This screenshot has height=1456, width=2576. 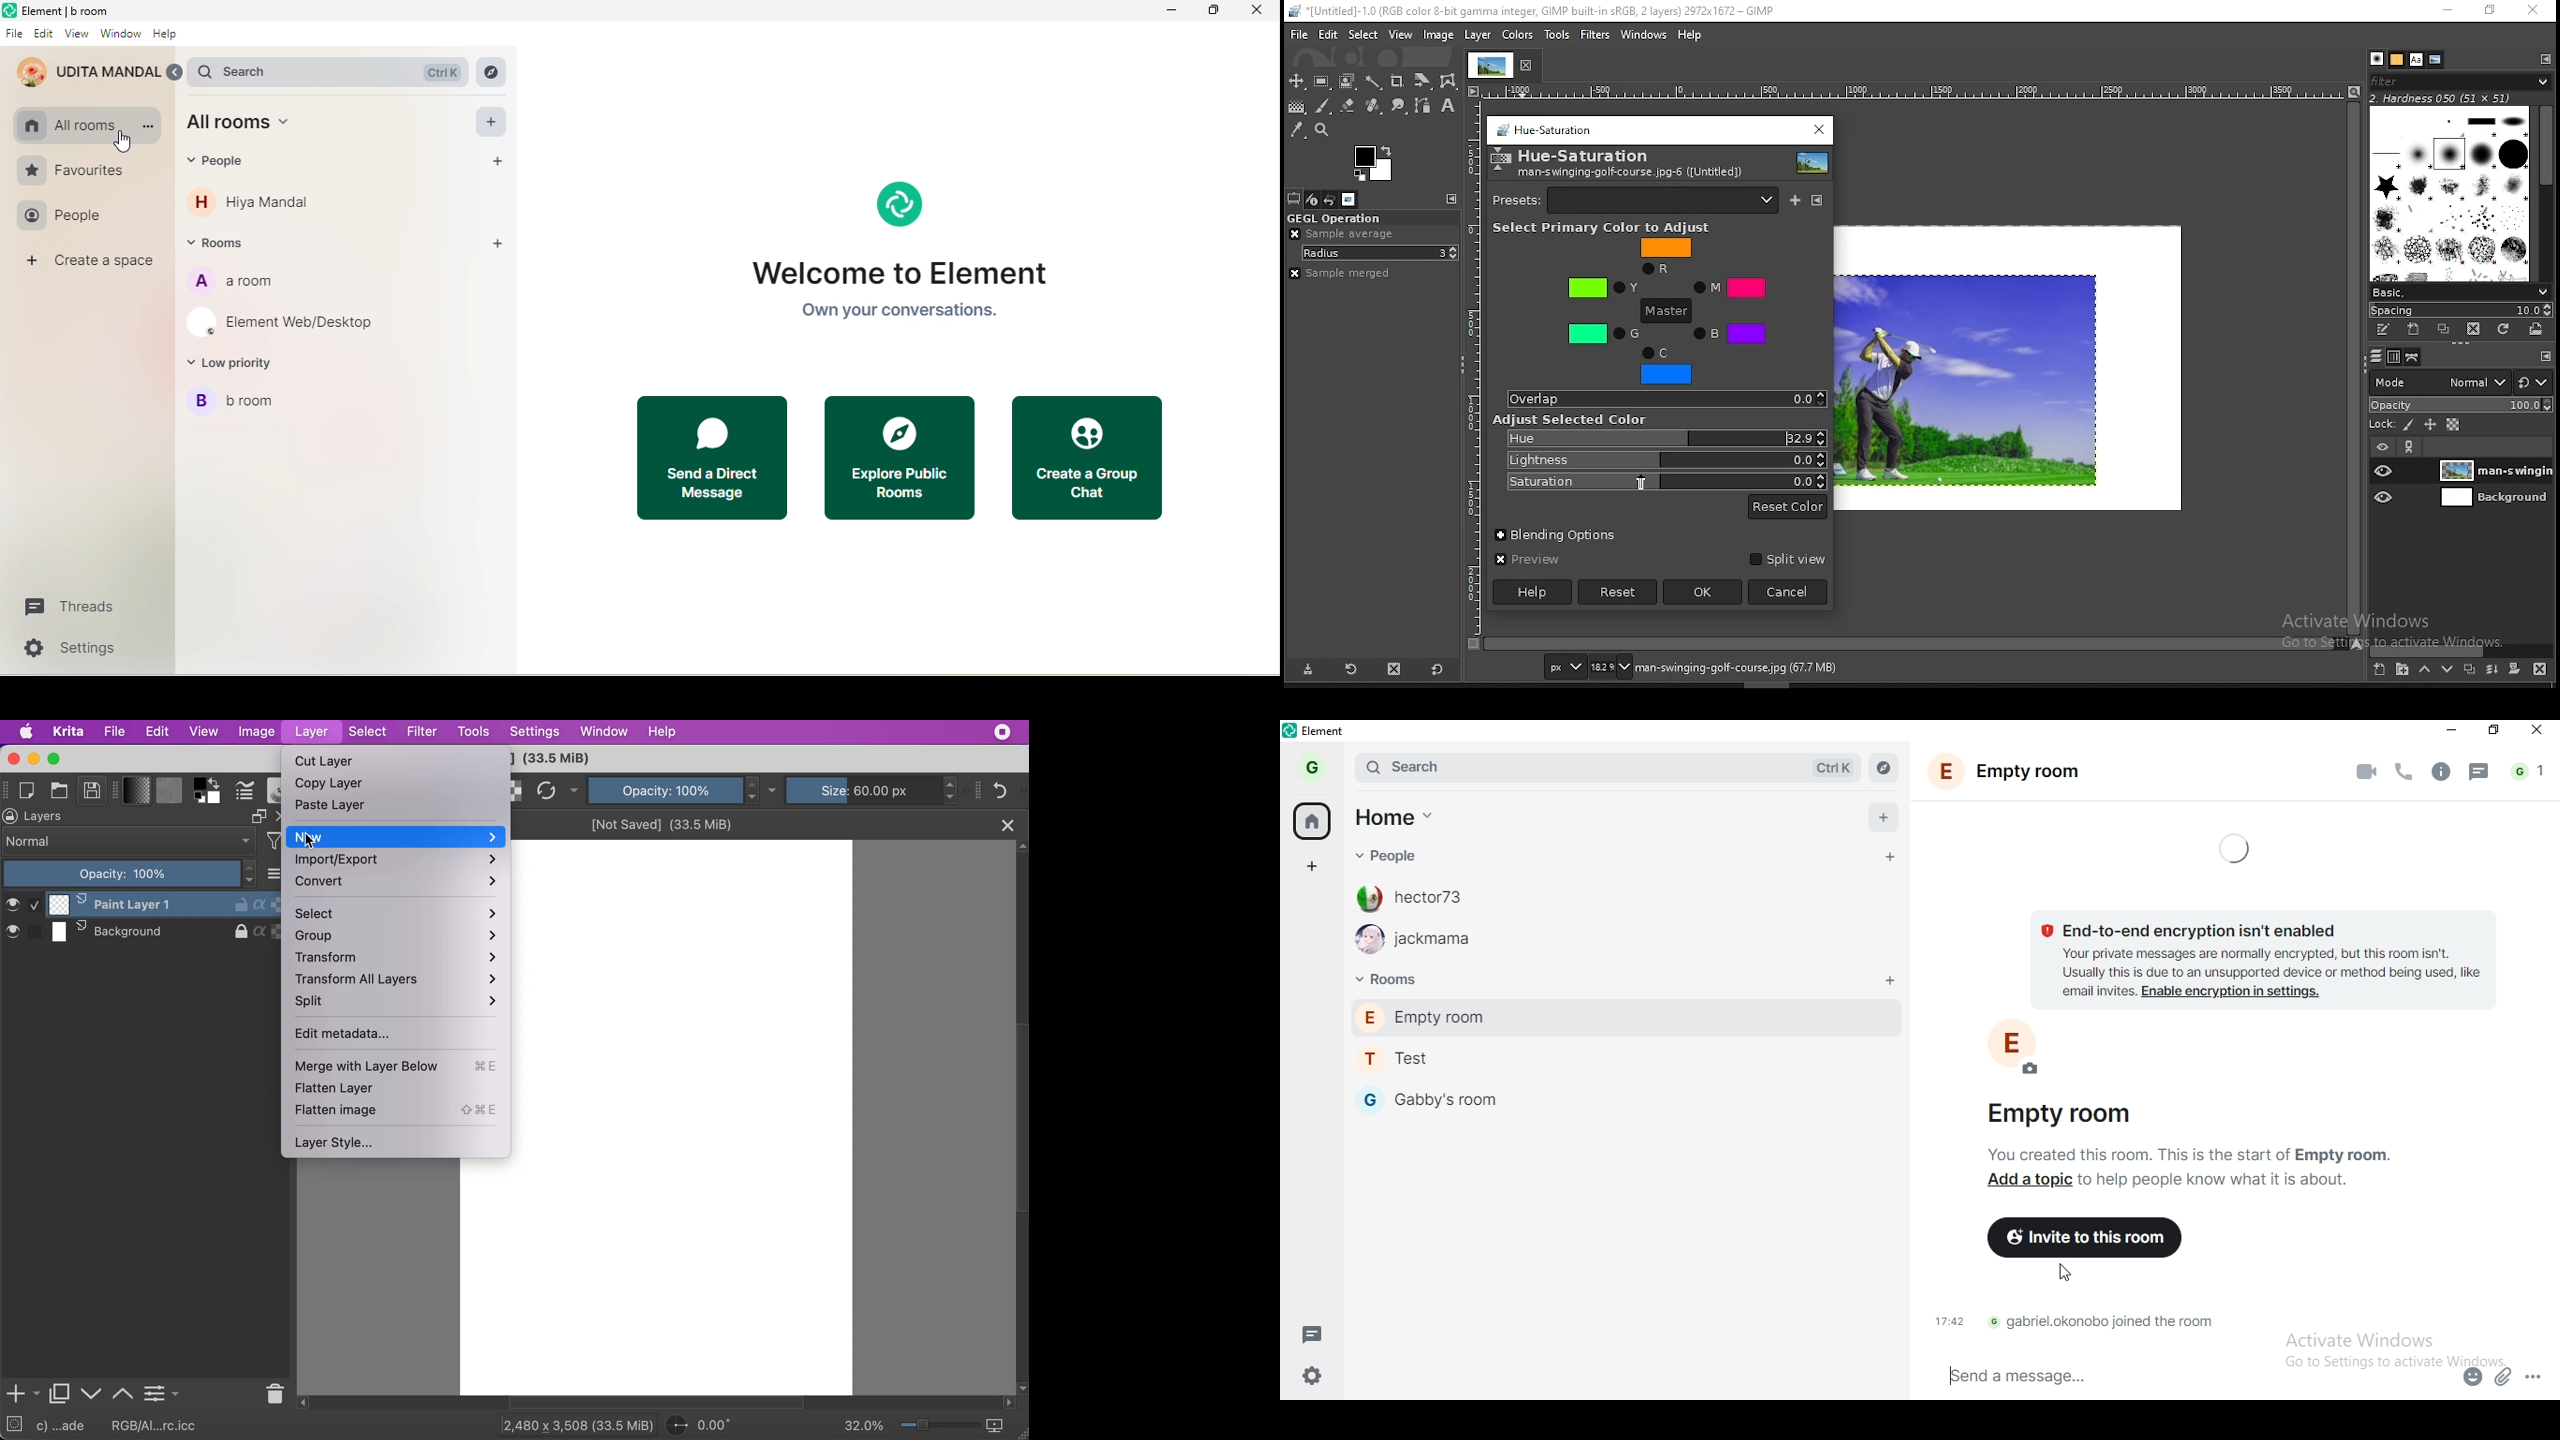 I want to click on vertical slider, so click(x=1021, y=1073).